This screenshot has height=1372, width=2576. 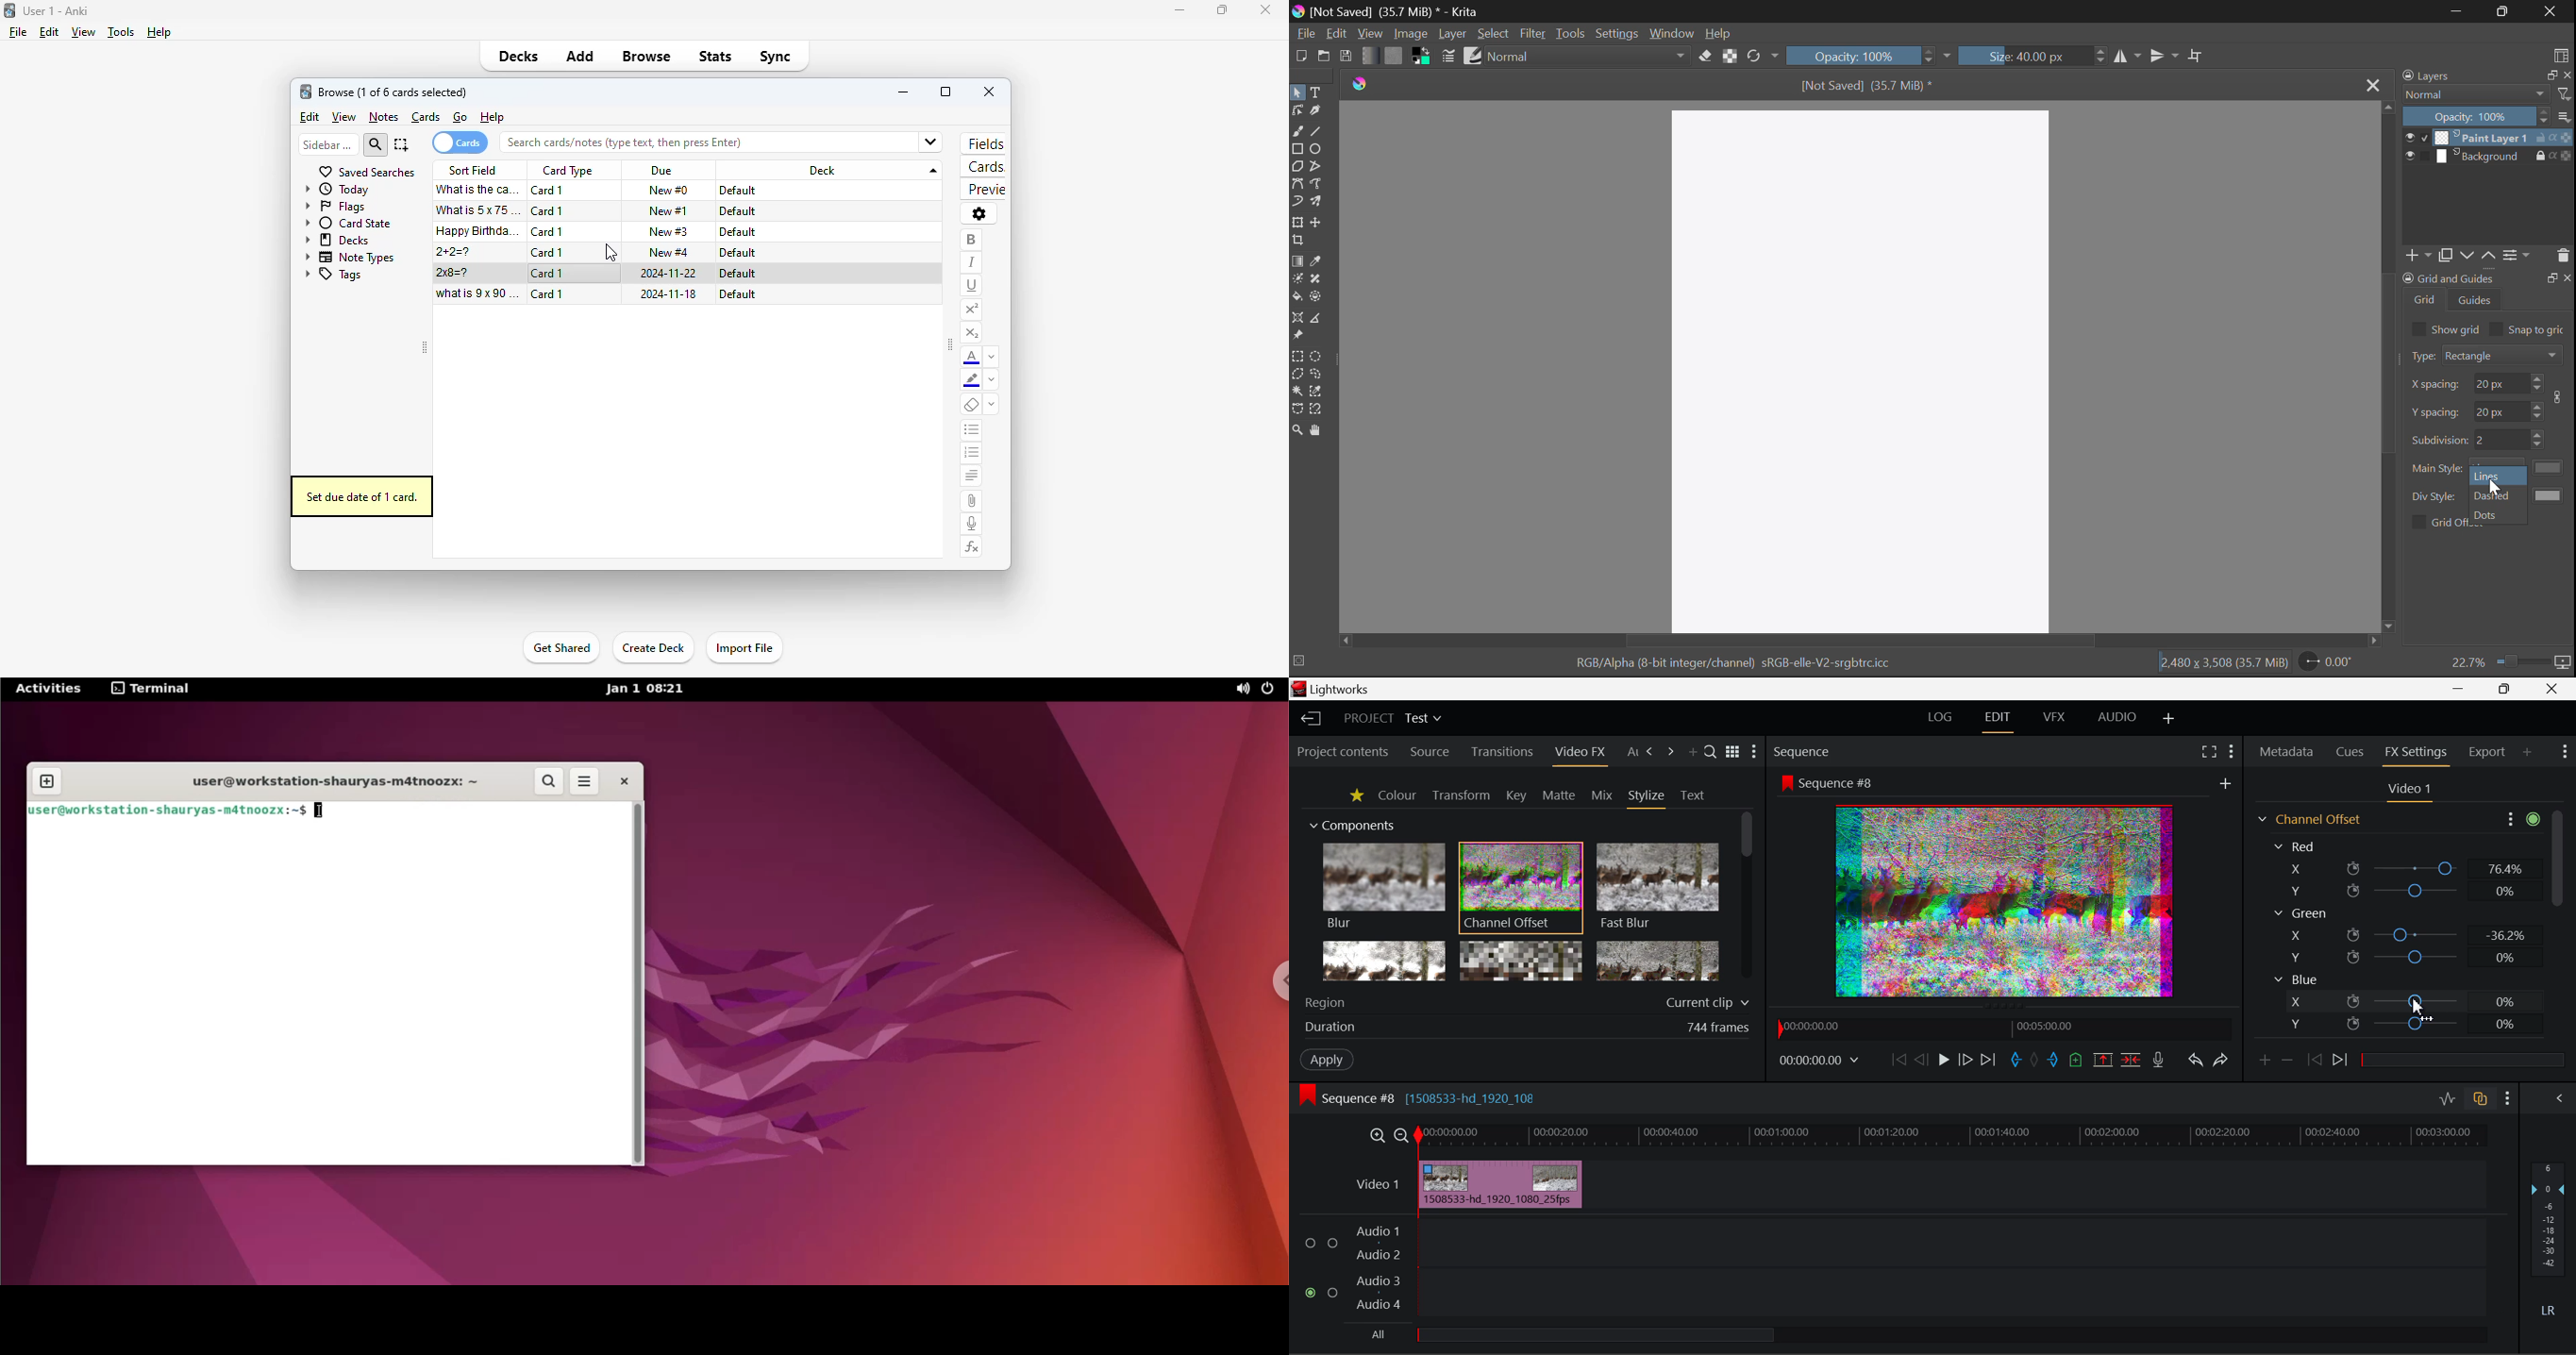 What do you see at coordinates (547, 253) in the screenshot?
I see `card 1` at bounding box center [547, 253].